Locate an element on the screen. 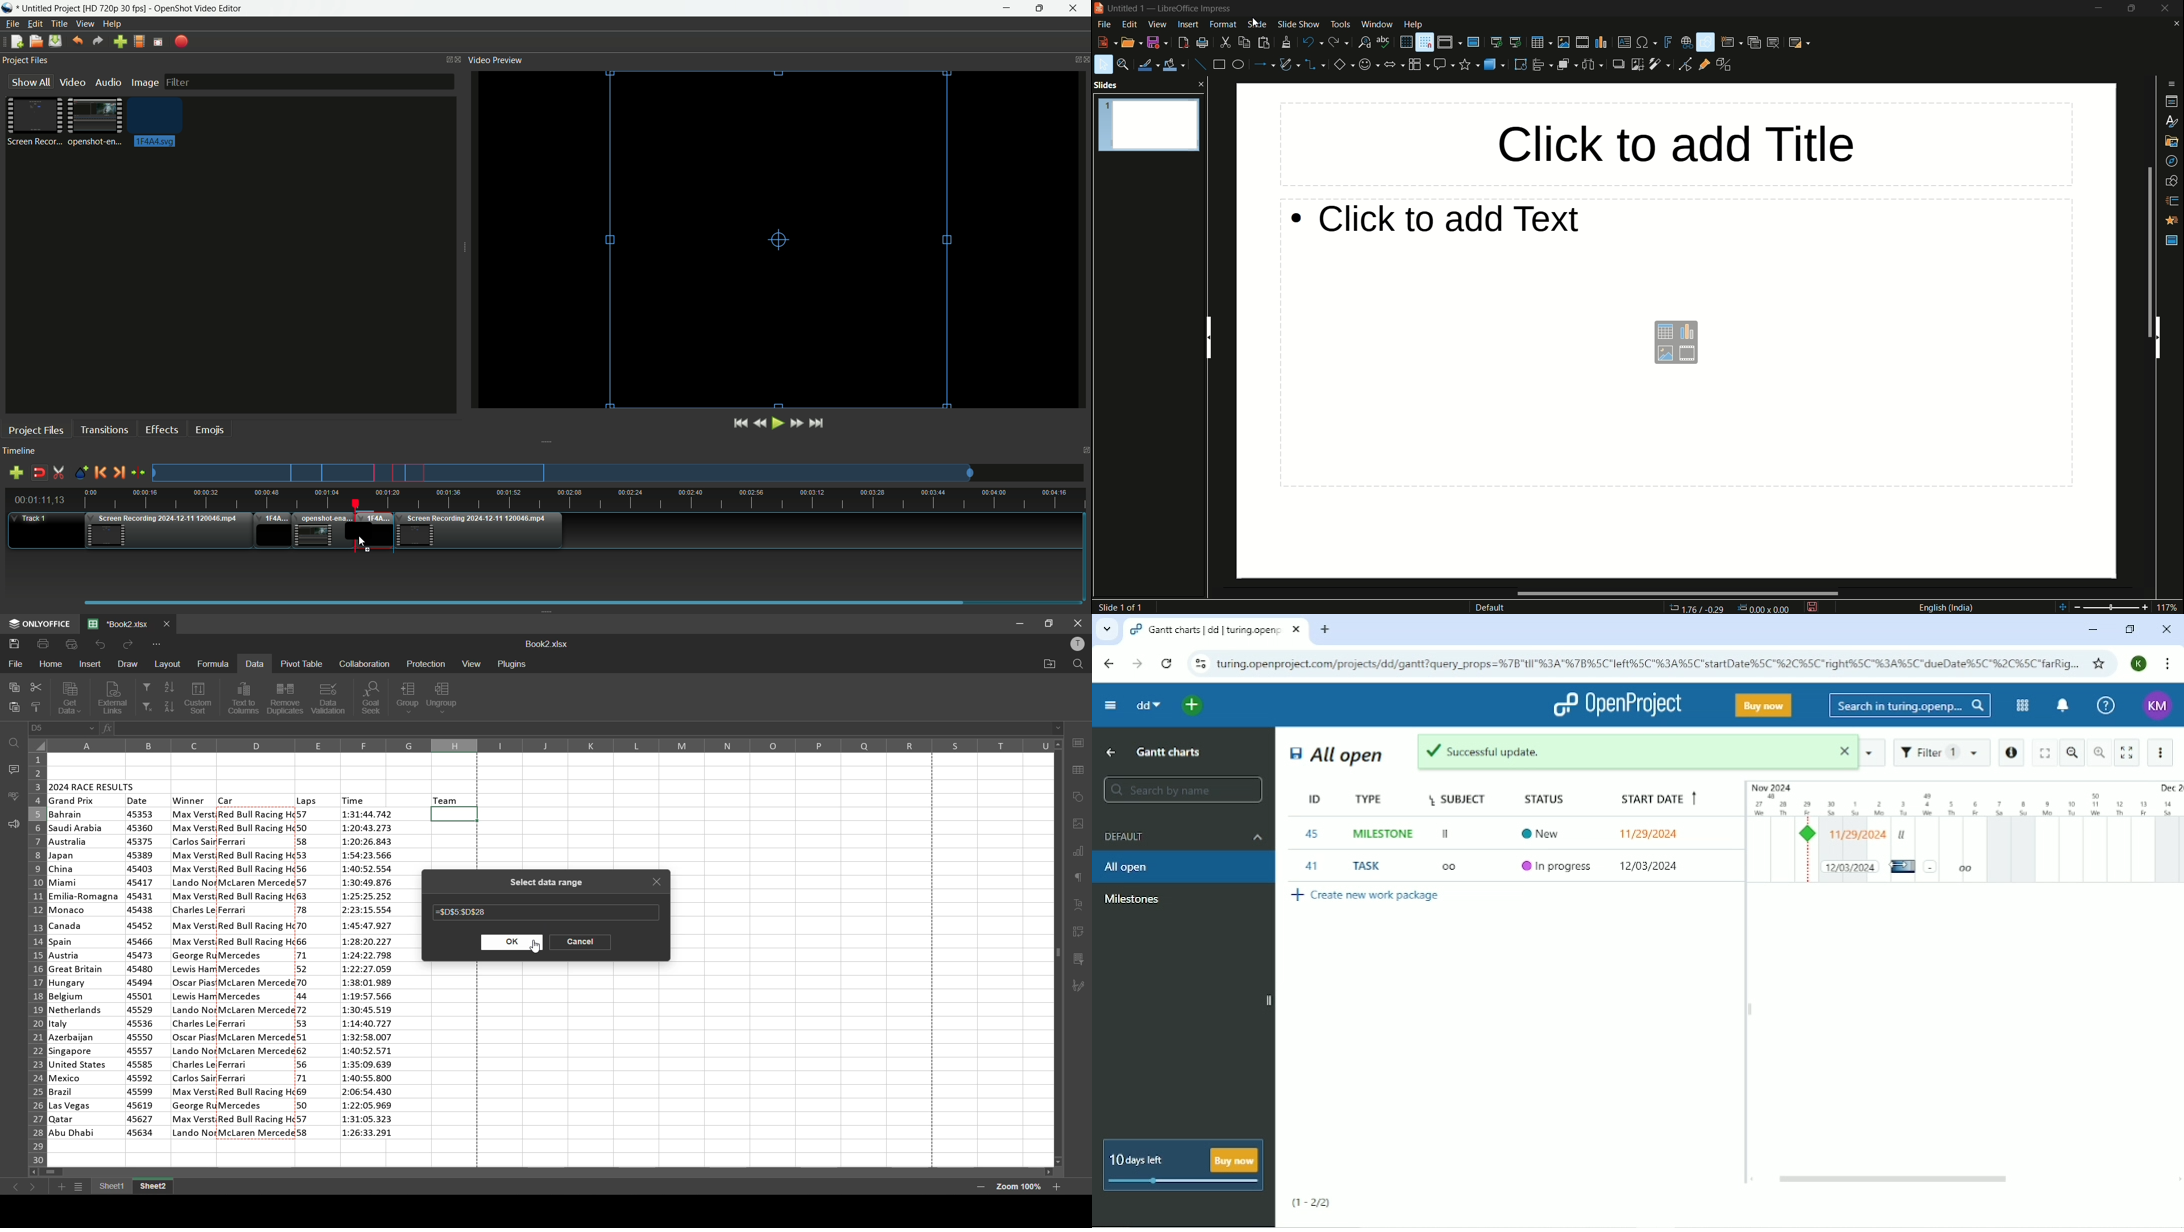 Image resolution: width=2184 pixels, height=1232 pixels. open file is located at coordinates (1130, 43).